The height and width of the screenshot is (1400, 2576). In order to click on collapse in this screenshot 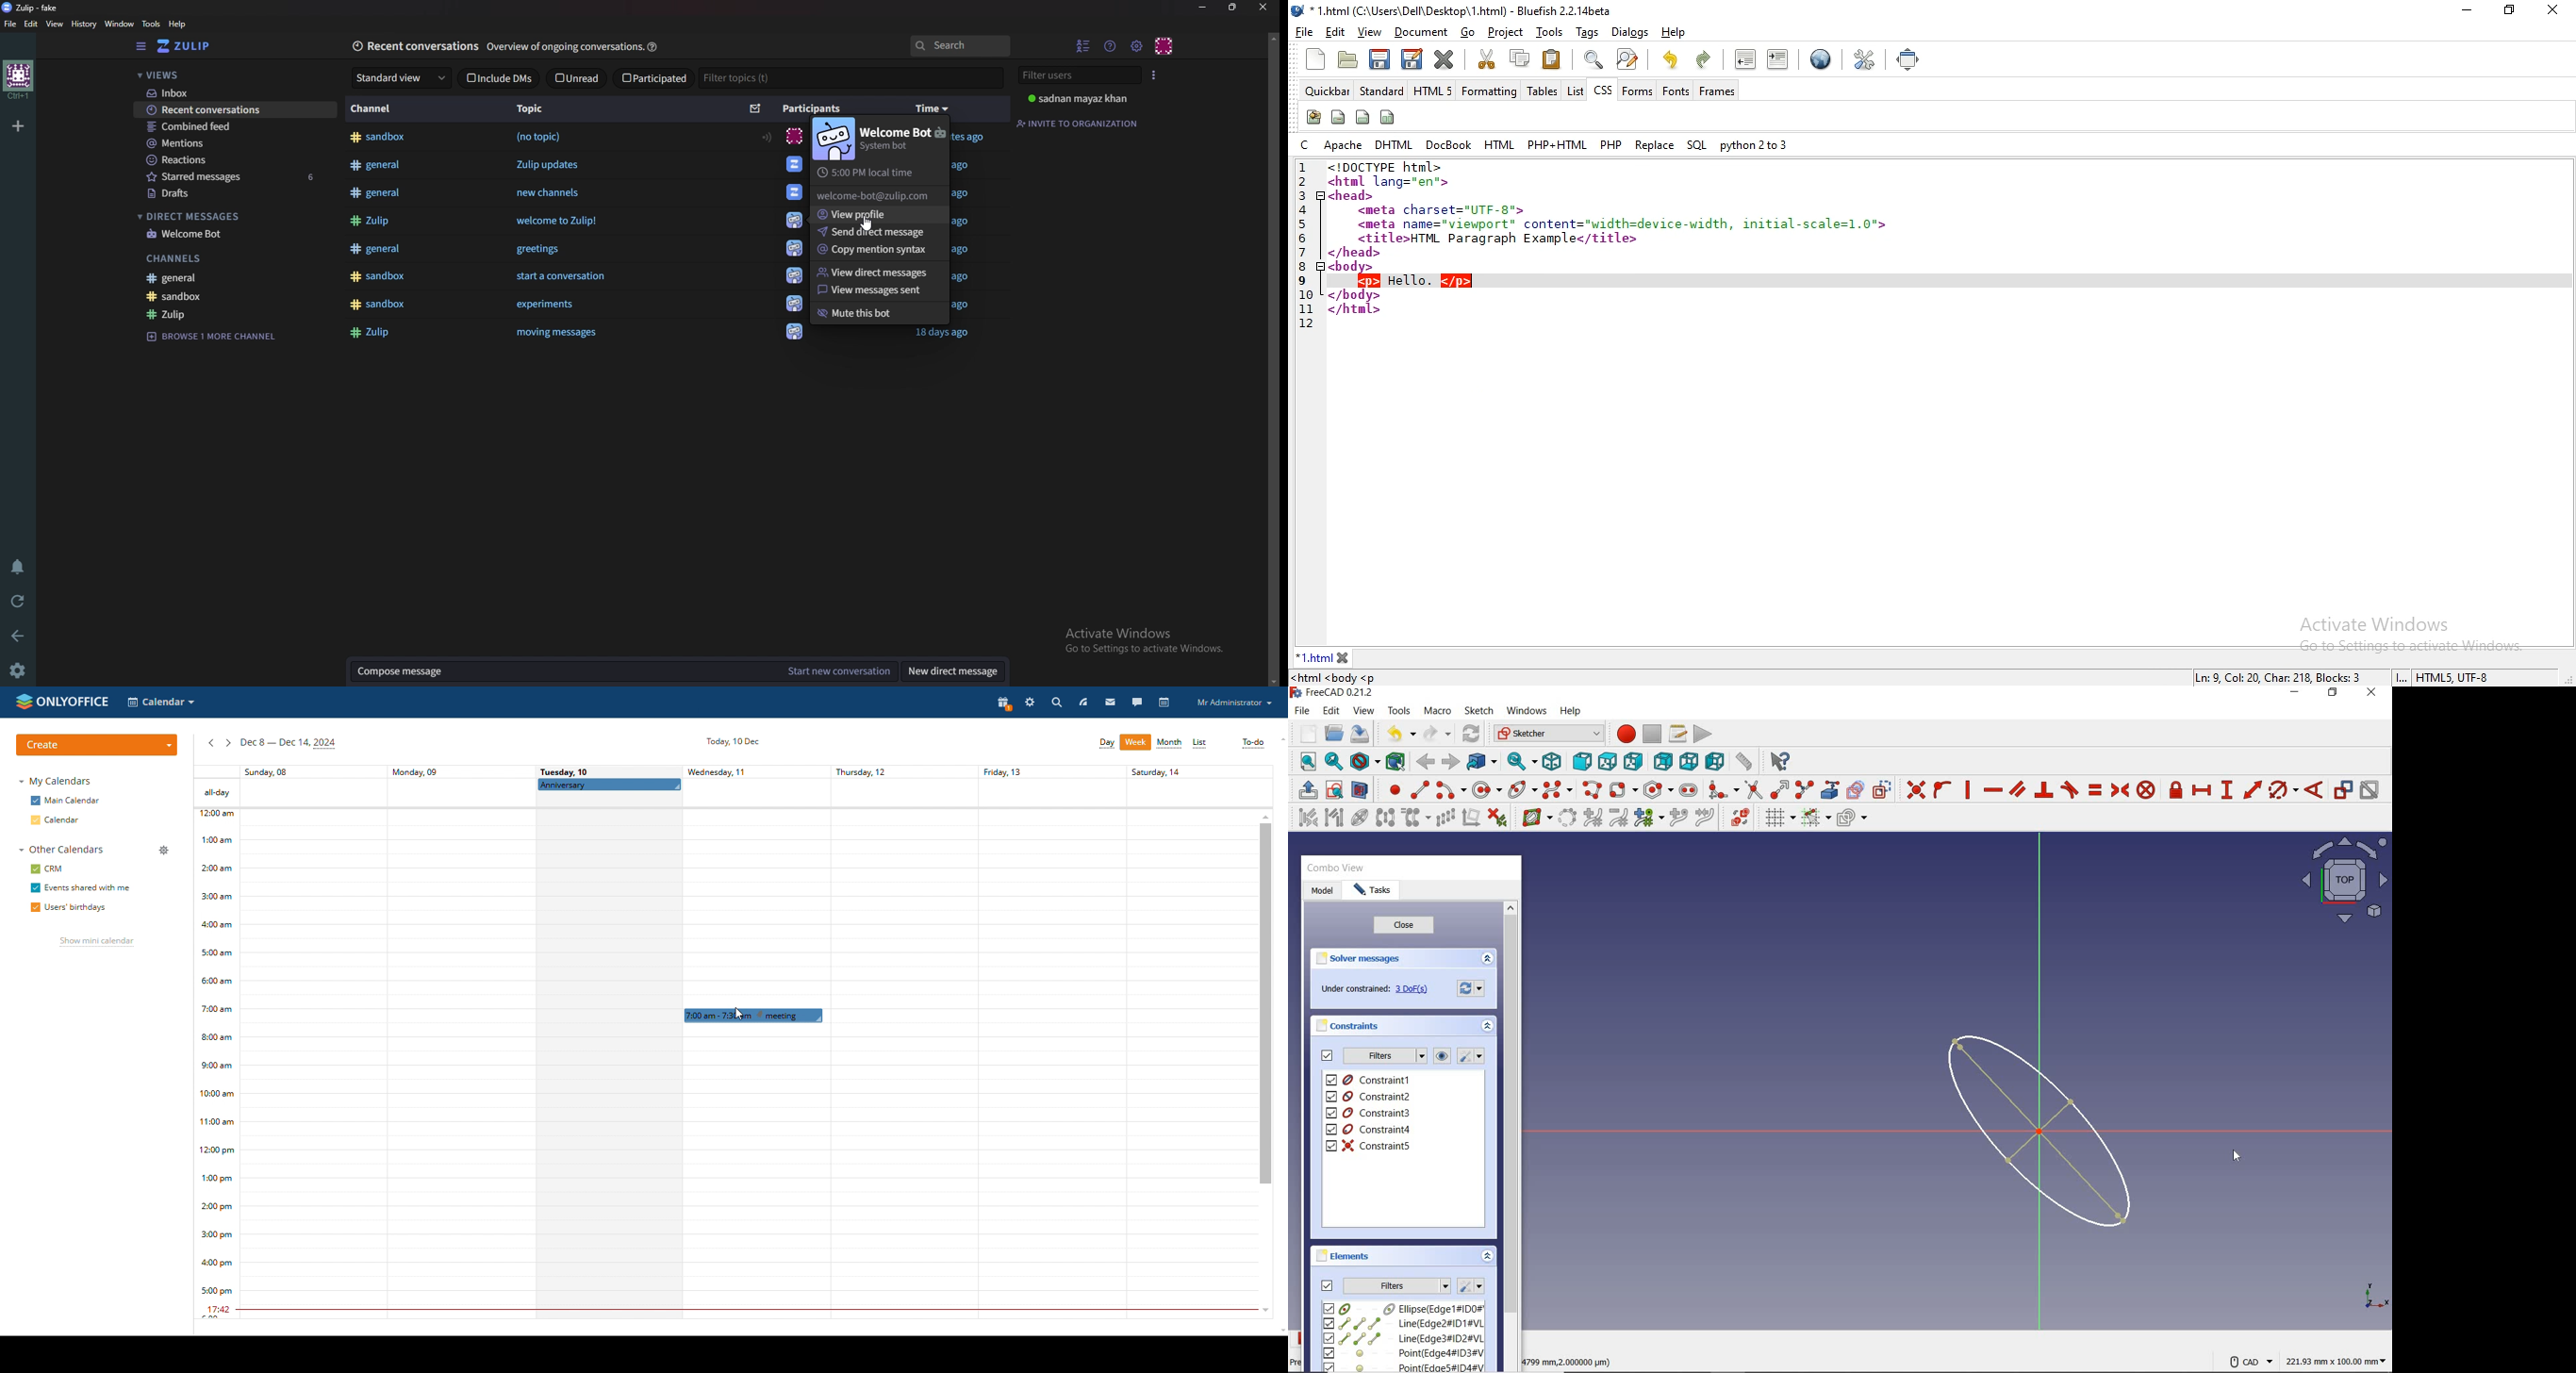, I will do `click(1487, 959)`.